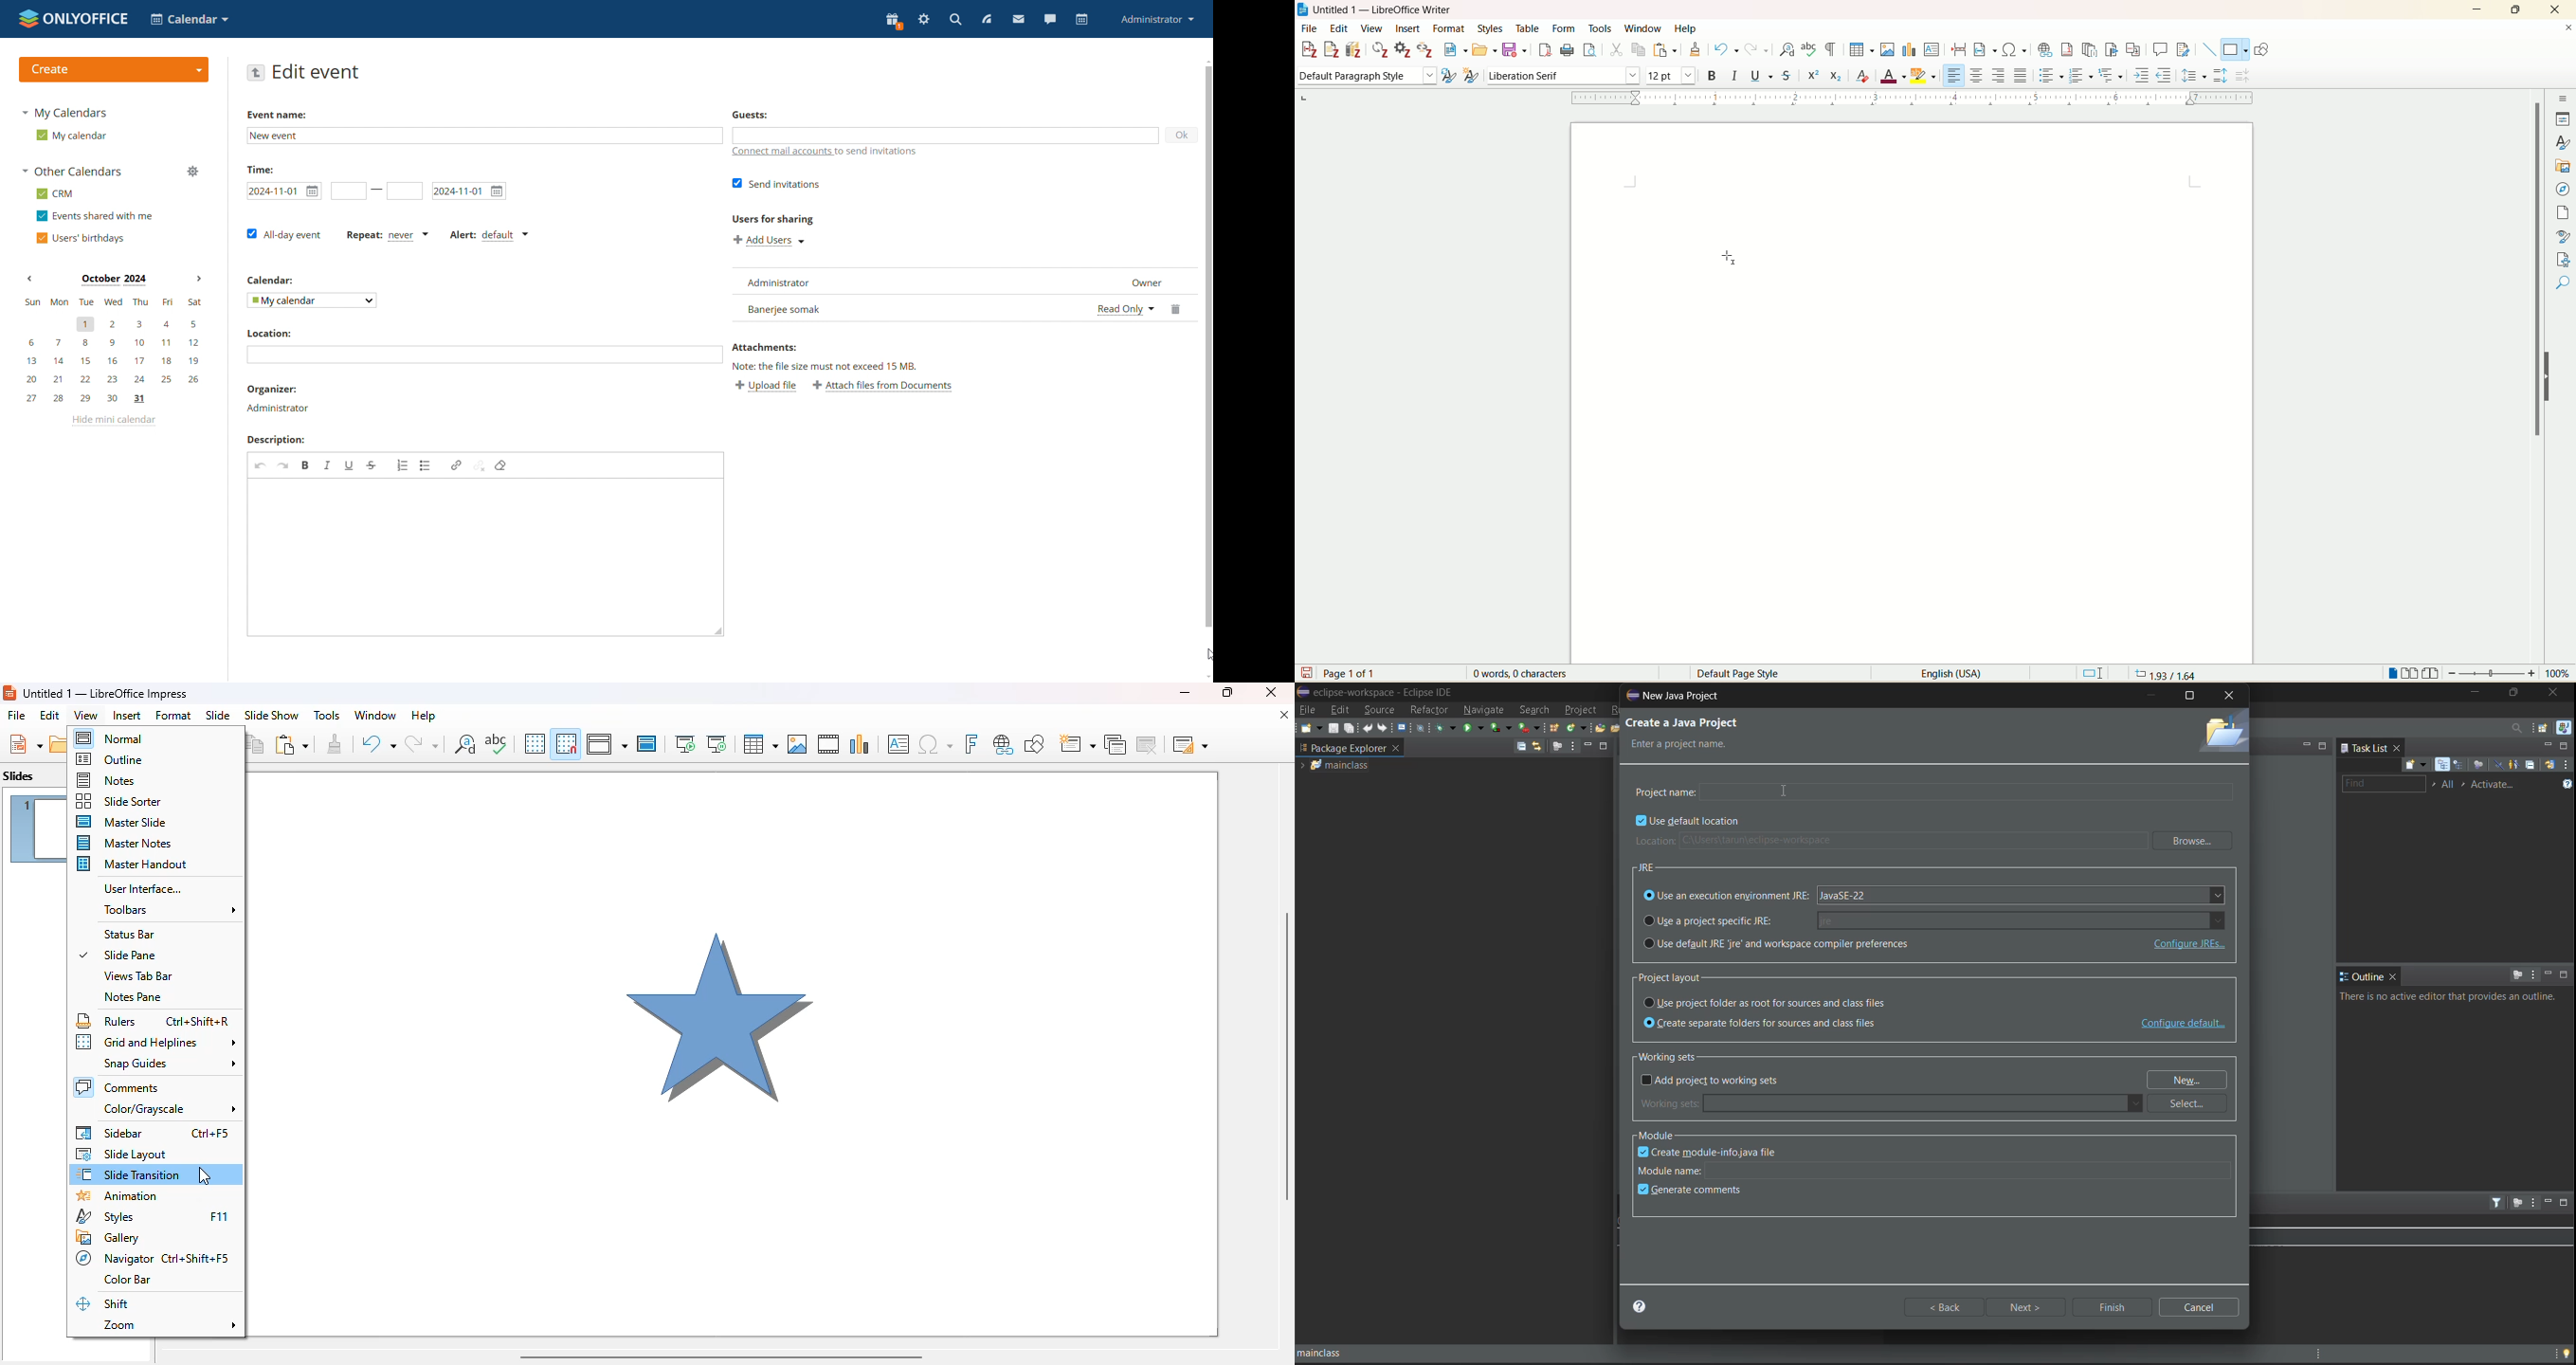  I want to click on insert/remove numbered list, so click(403, 466).